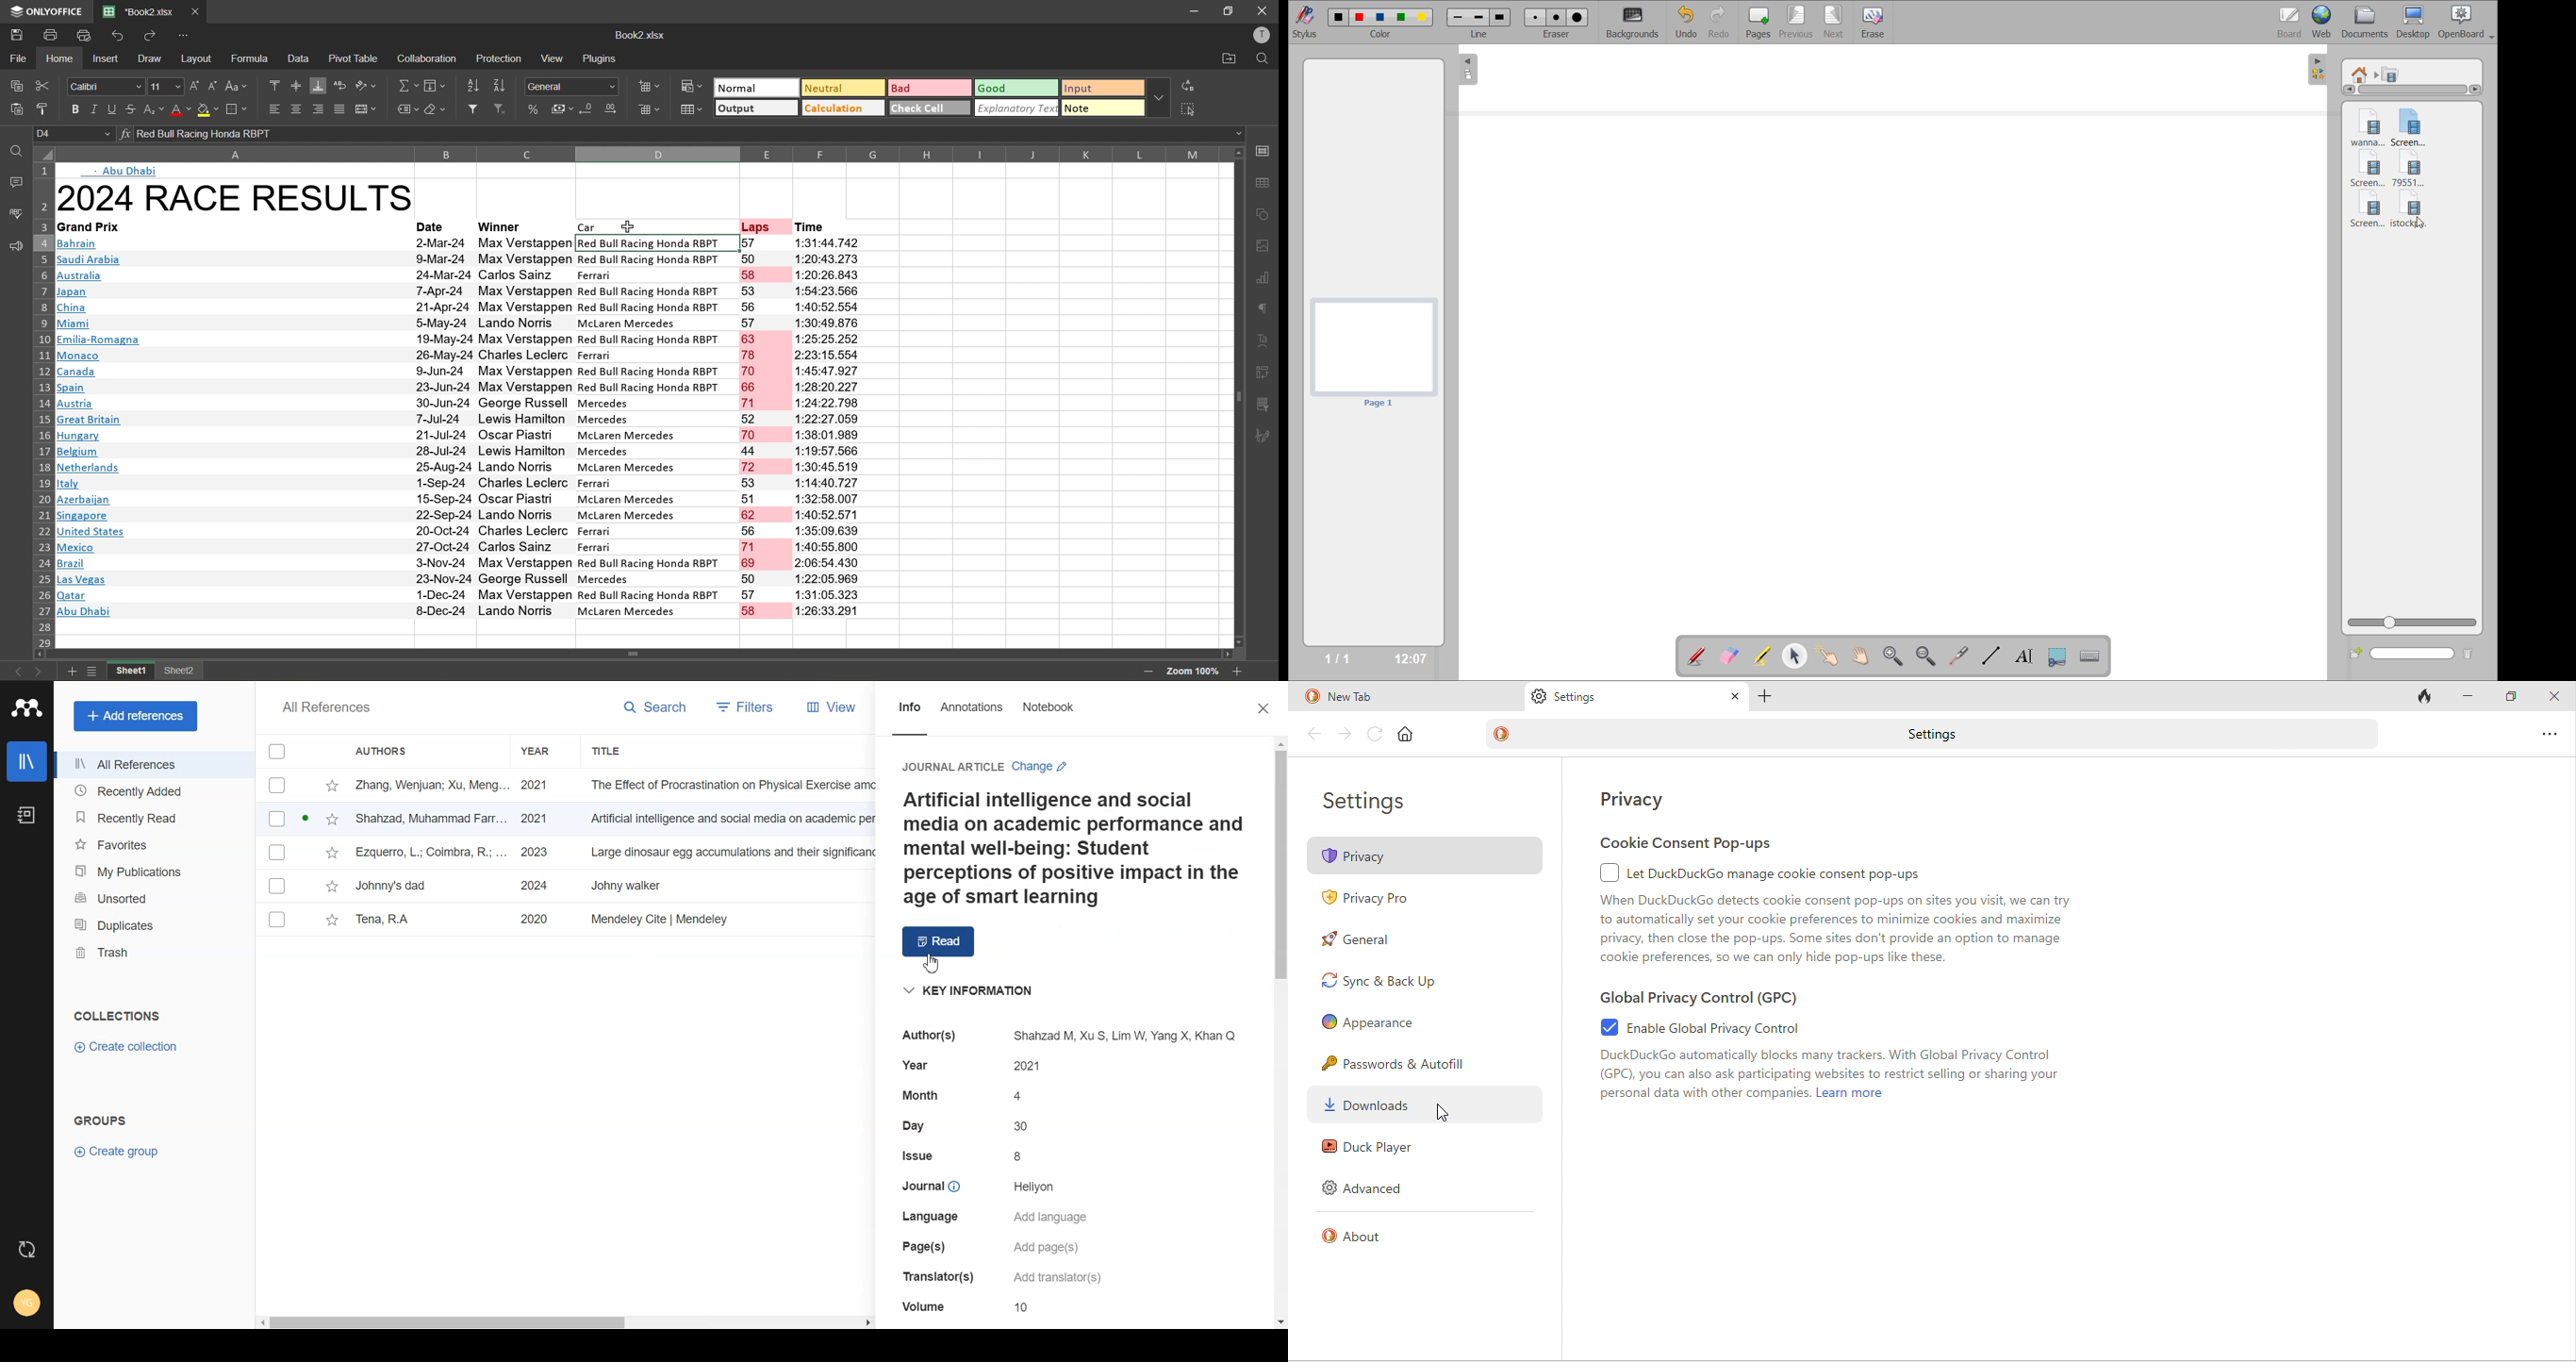  Describe the element at coordinates (925, 87) in the screenshot. I see `bad` at that location.